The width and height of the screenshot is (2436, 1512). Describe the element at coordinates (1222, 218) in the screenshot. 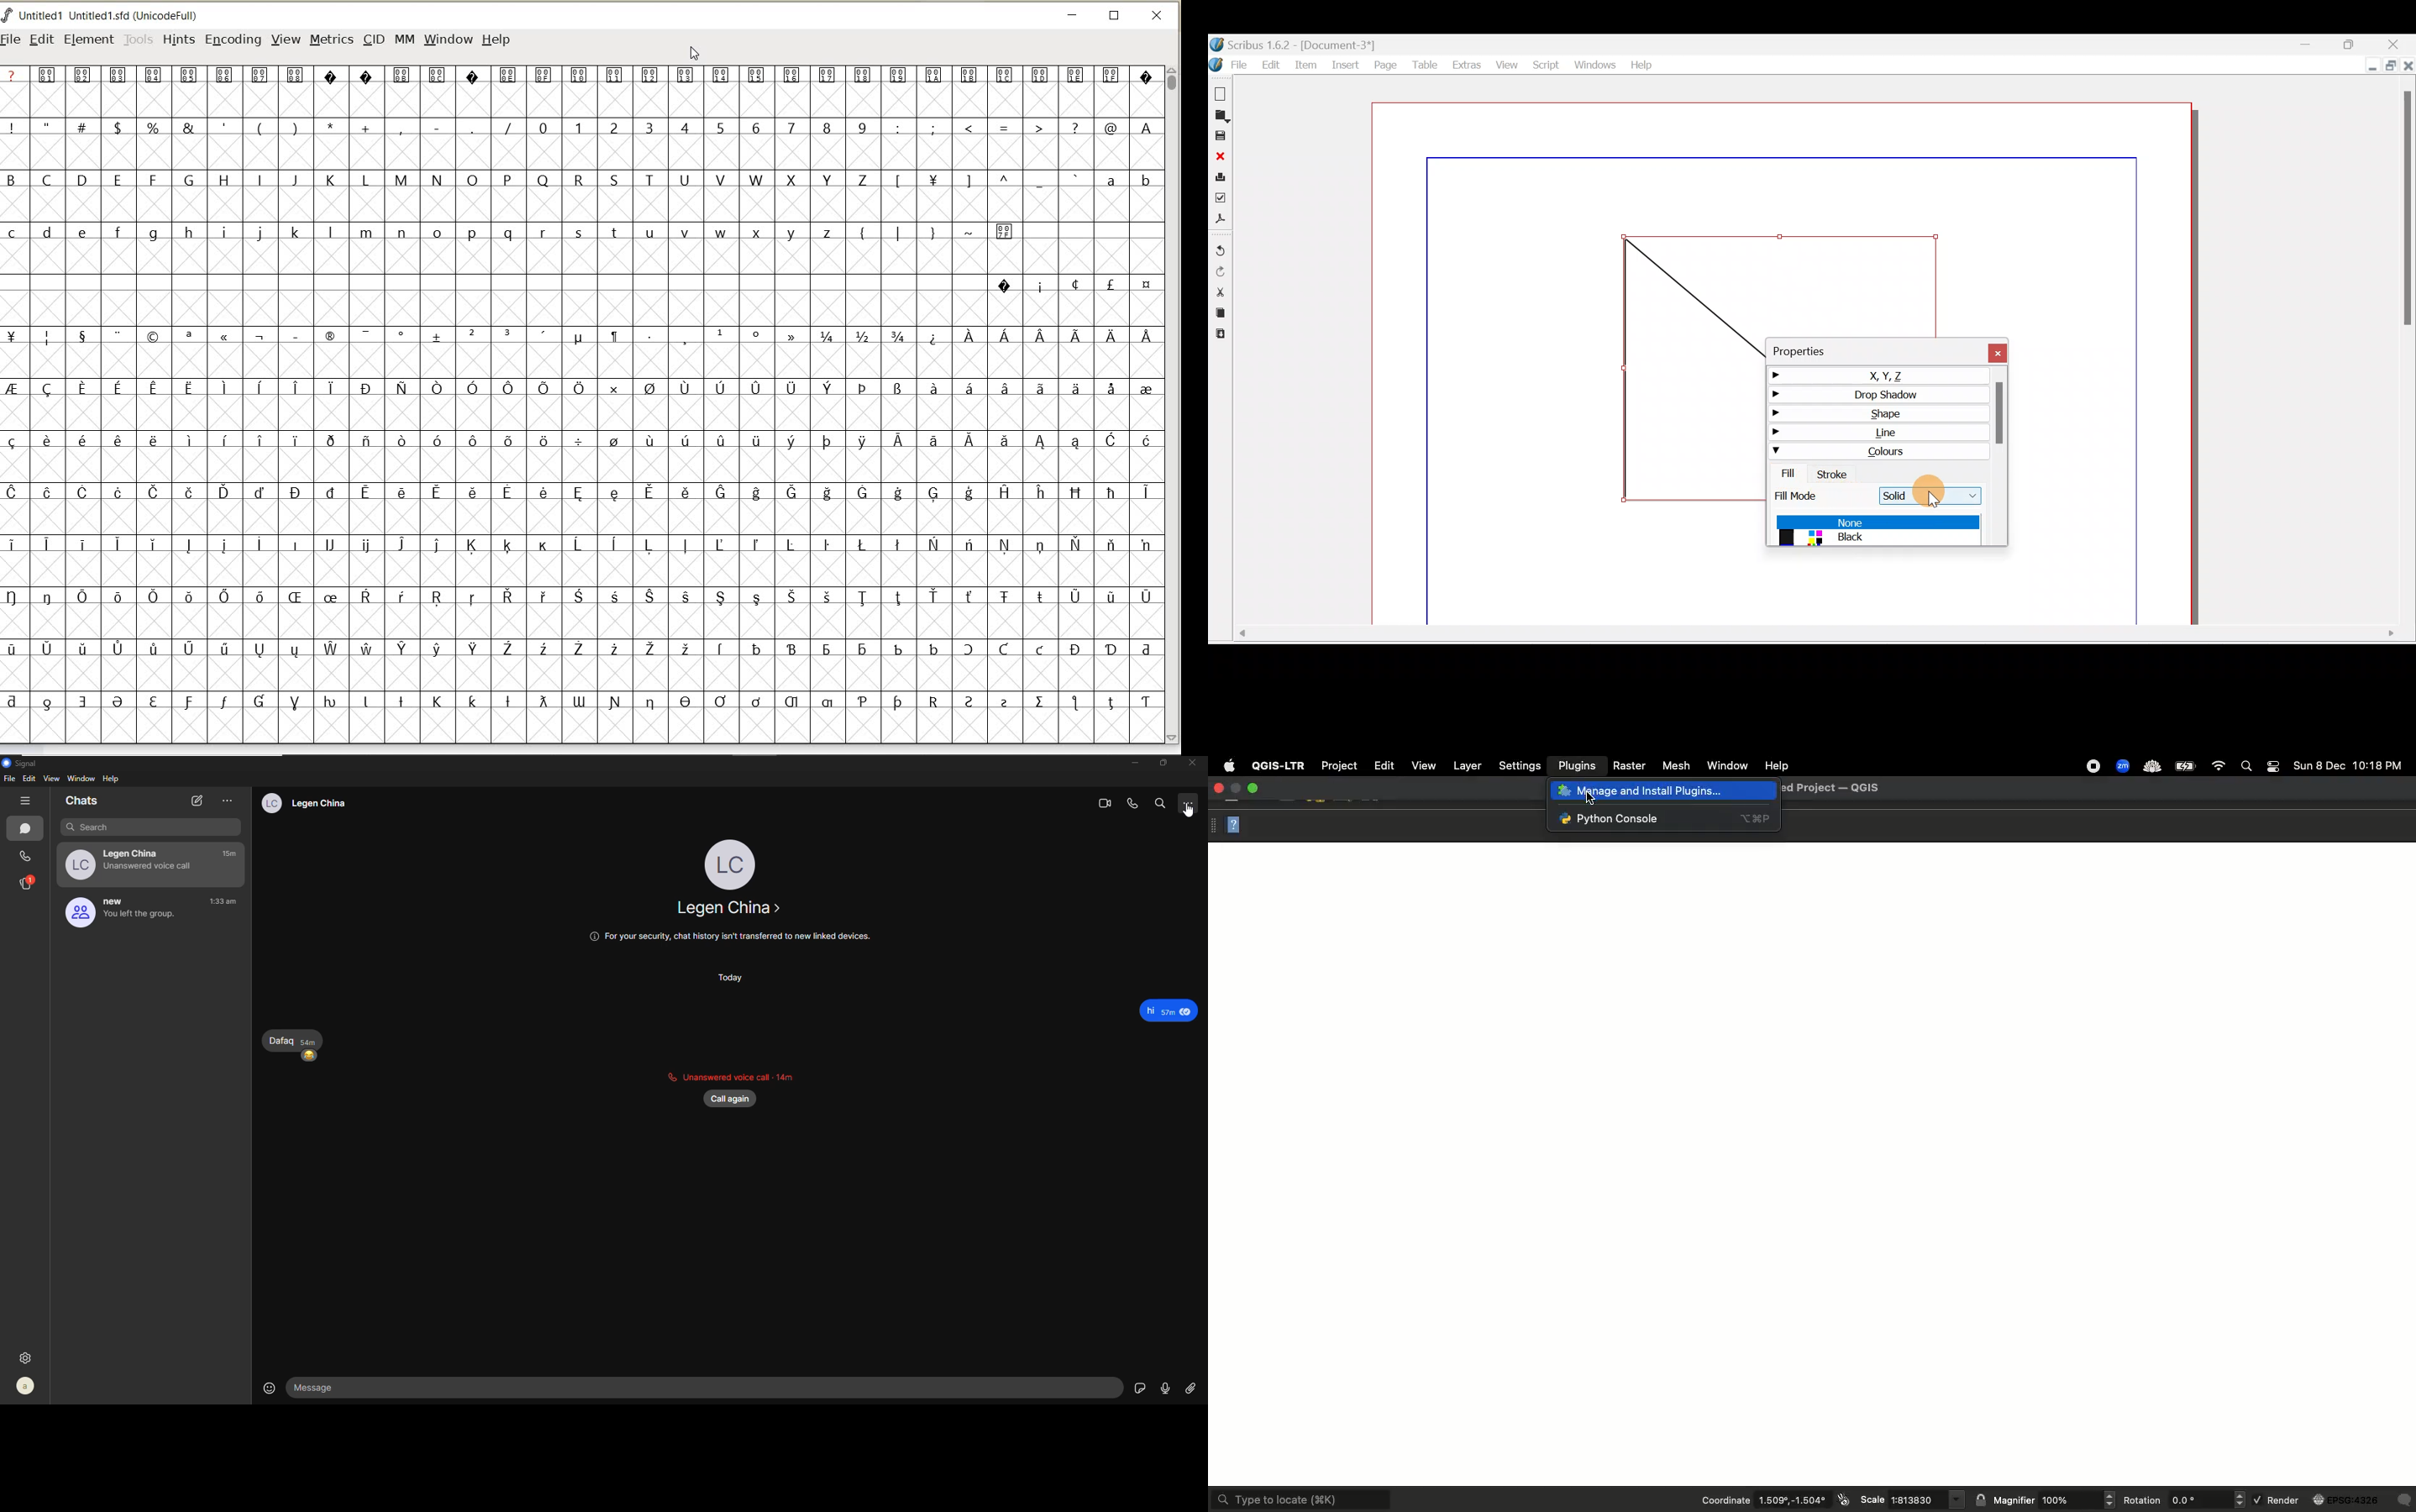

I see `Save as PDF` at that location.